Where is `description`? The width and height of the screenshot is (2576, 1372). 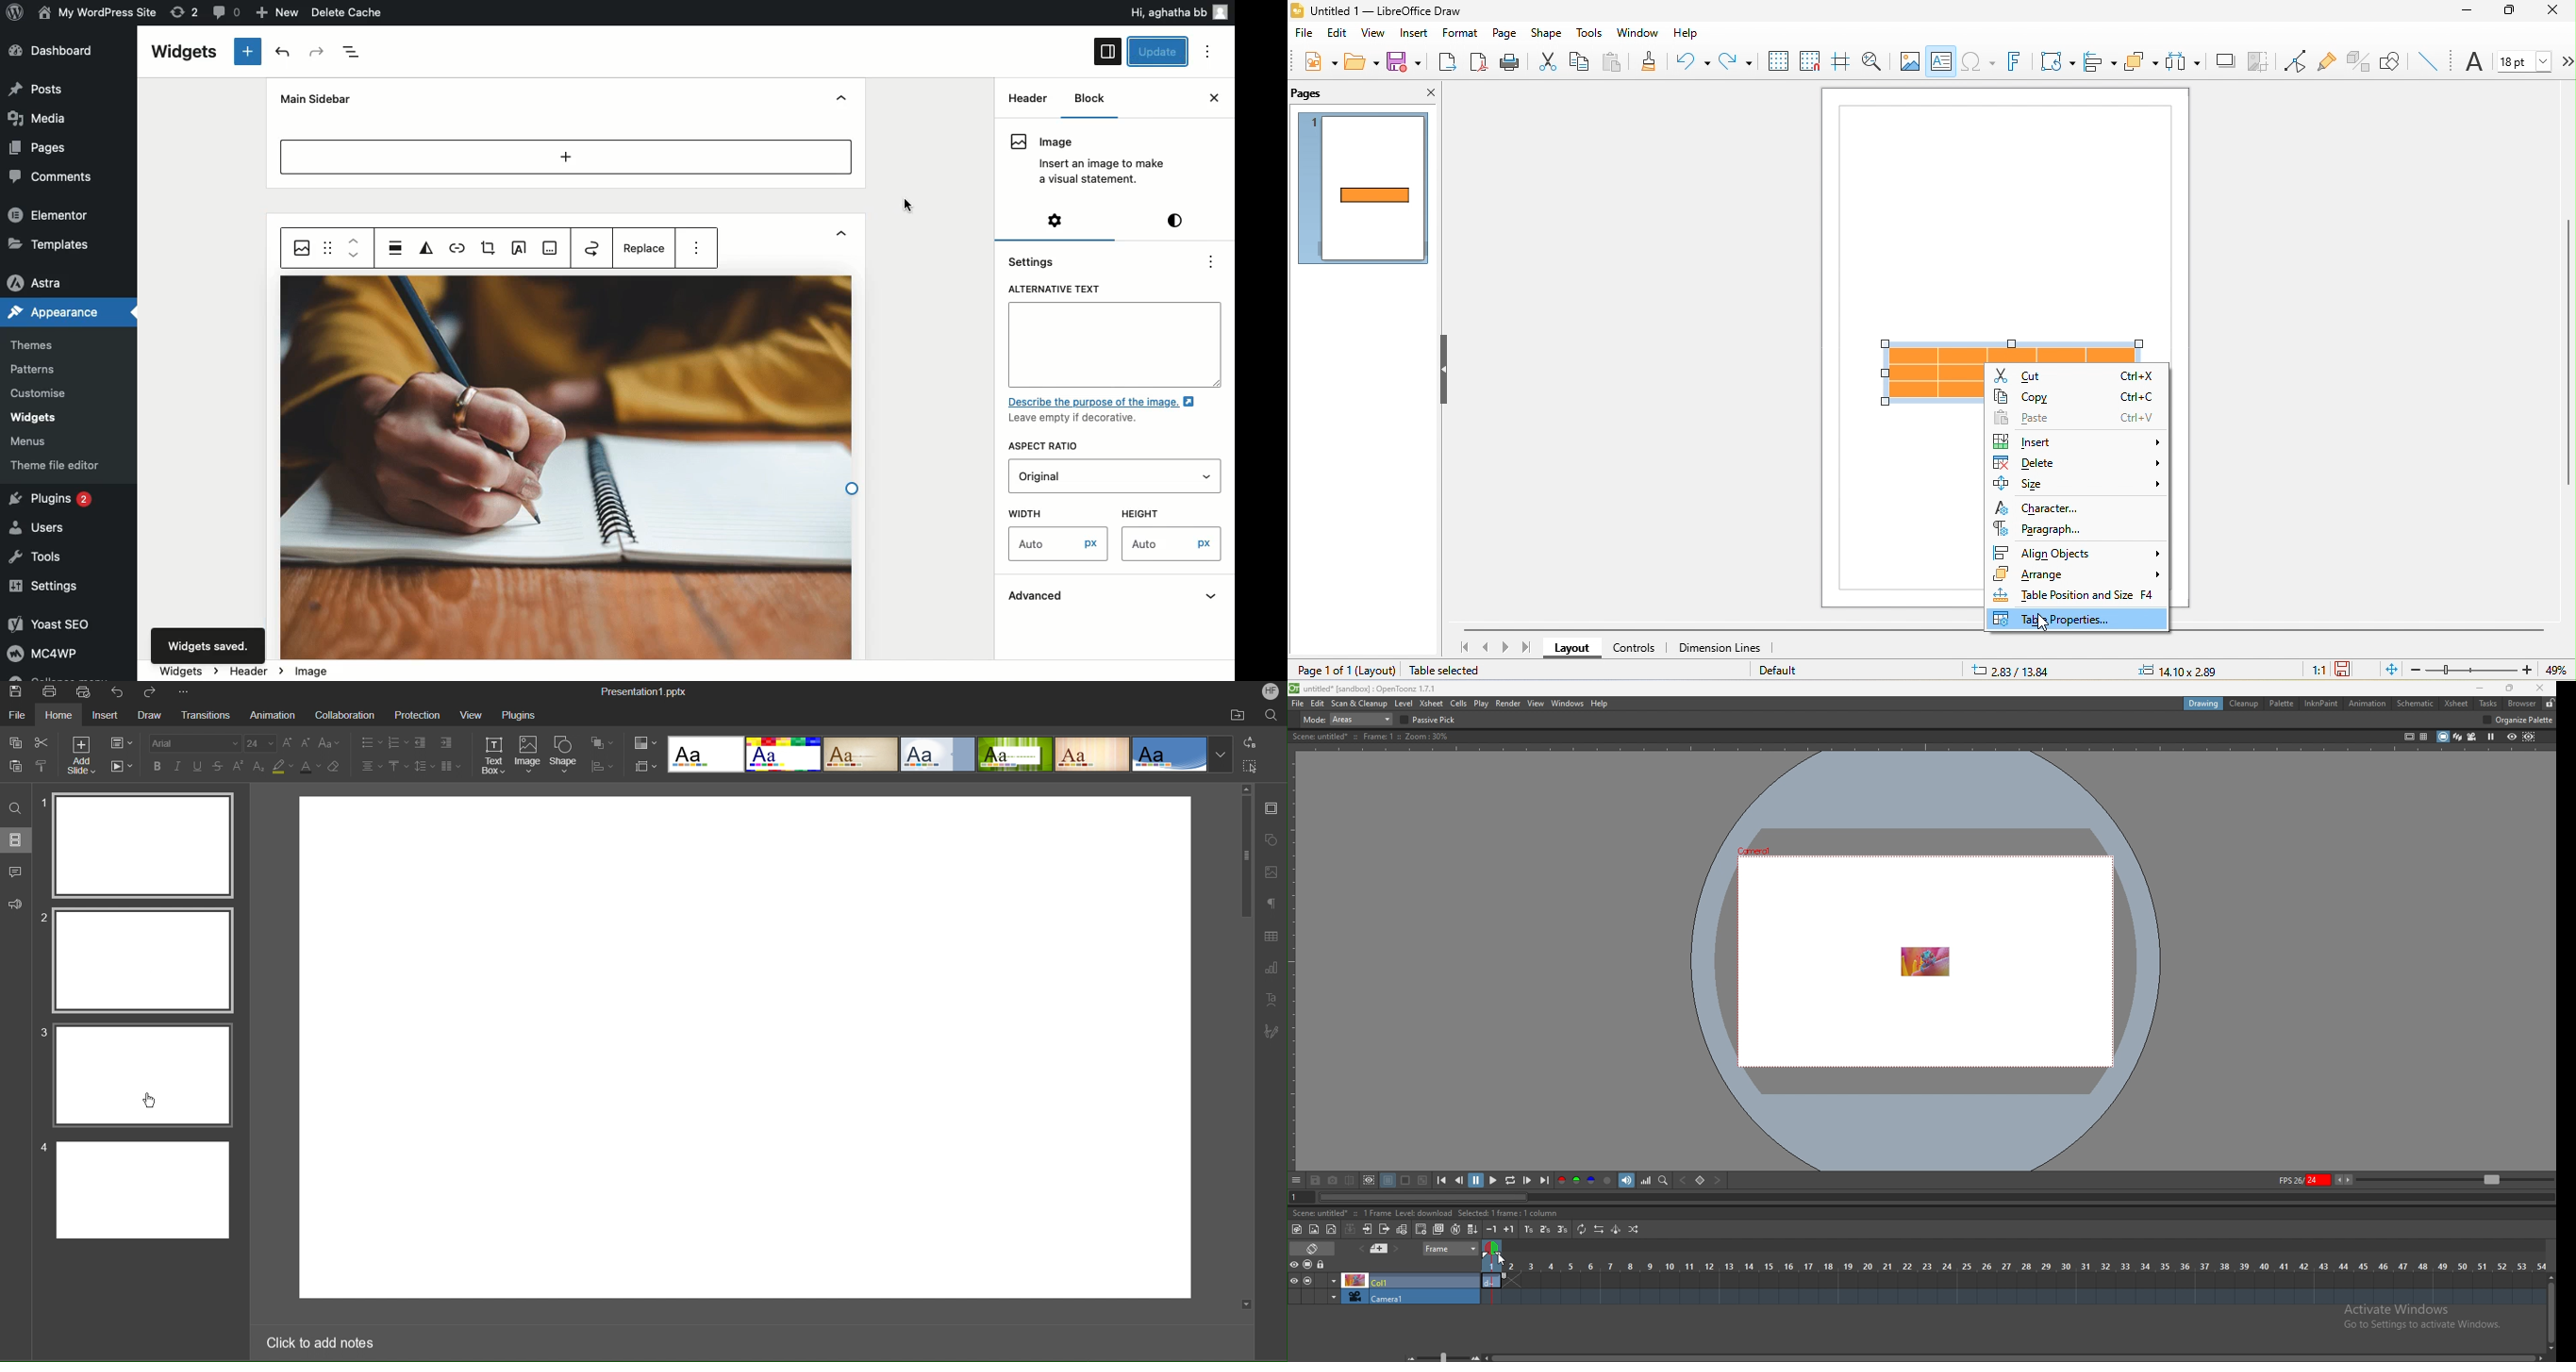
description is located at coordinates (1372, 737).